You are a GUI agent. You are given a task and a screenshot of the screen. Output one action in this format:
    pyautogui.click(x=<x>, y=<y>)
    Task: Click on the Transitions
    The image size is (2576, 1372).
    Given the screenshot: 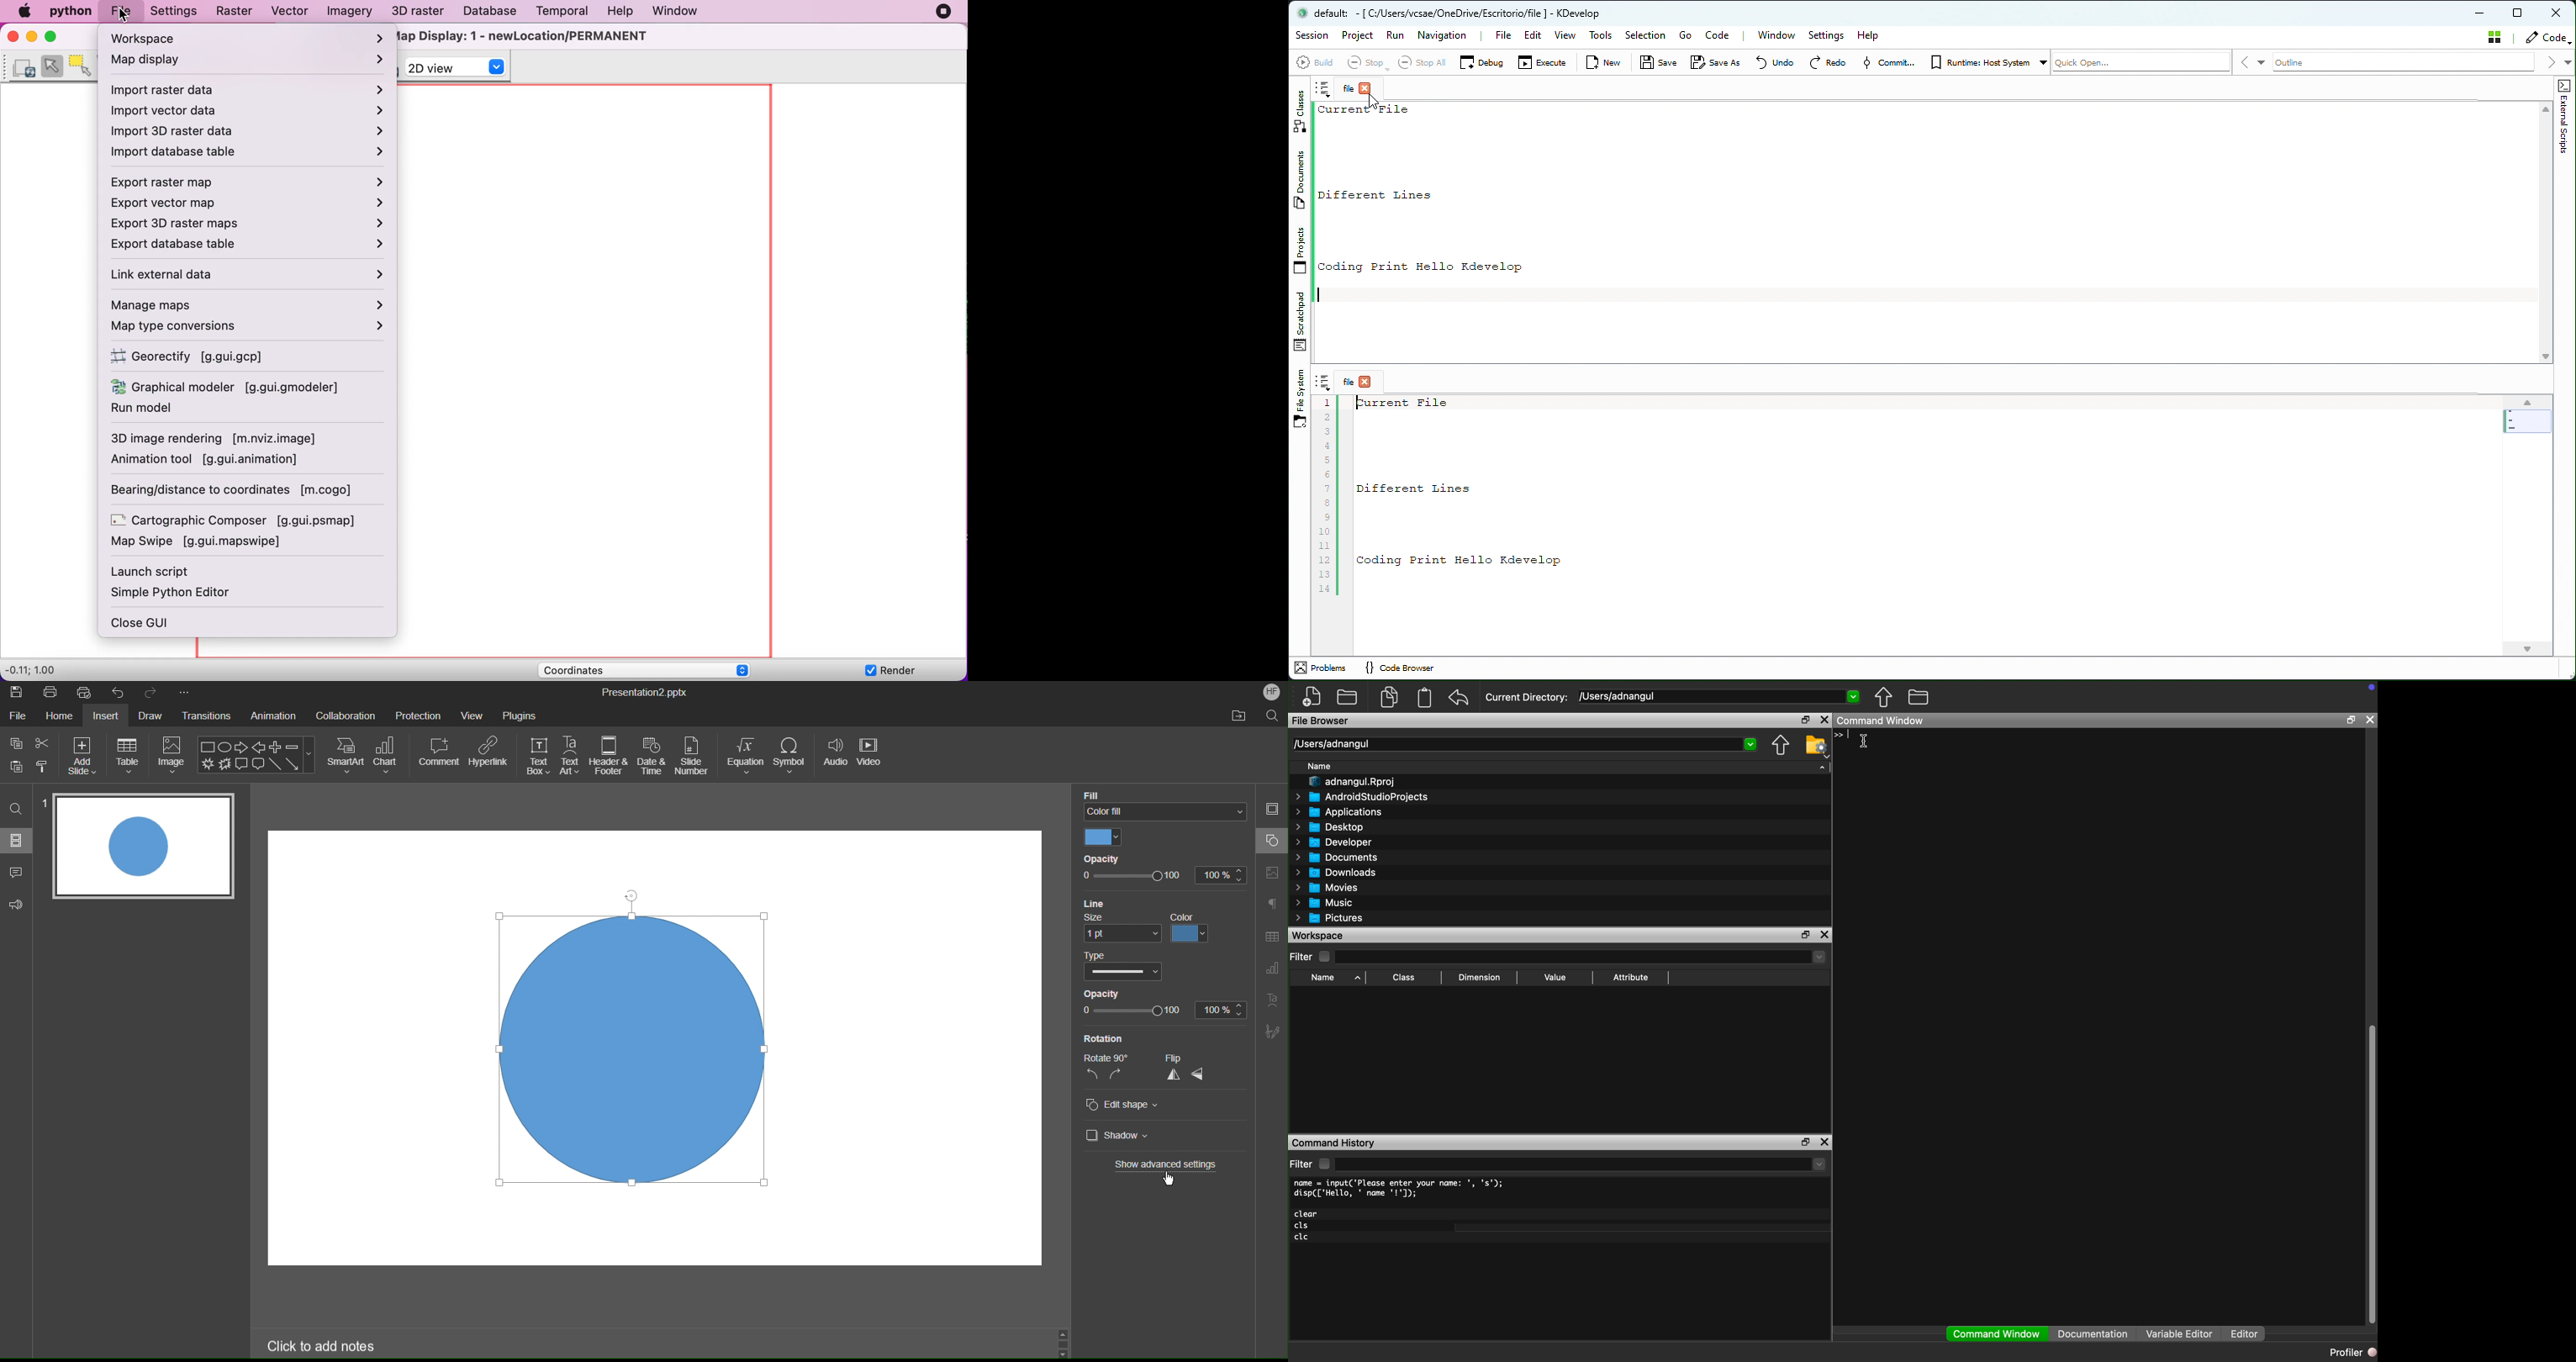 What is the action you would take?
    pyautogui.click(x=208, y=717)
    